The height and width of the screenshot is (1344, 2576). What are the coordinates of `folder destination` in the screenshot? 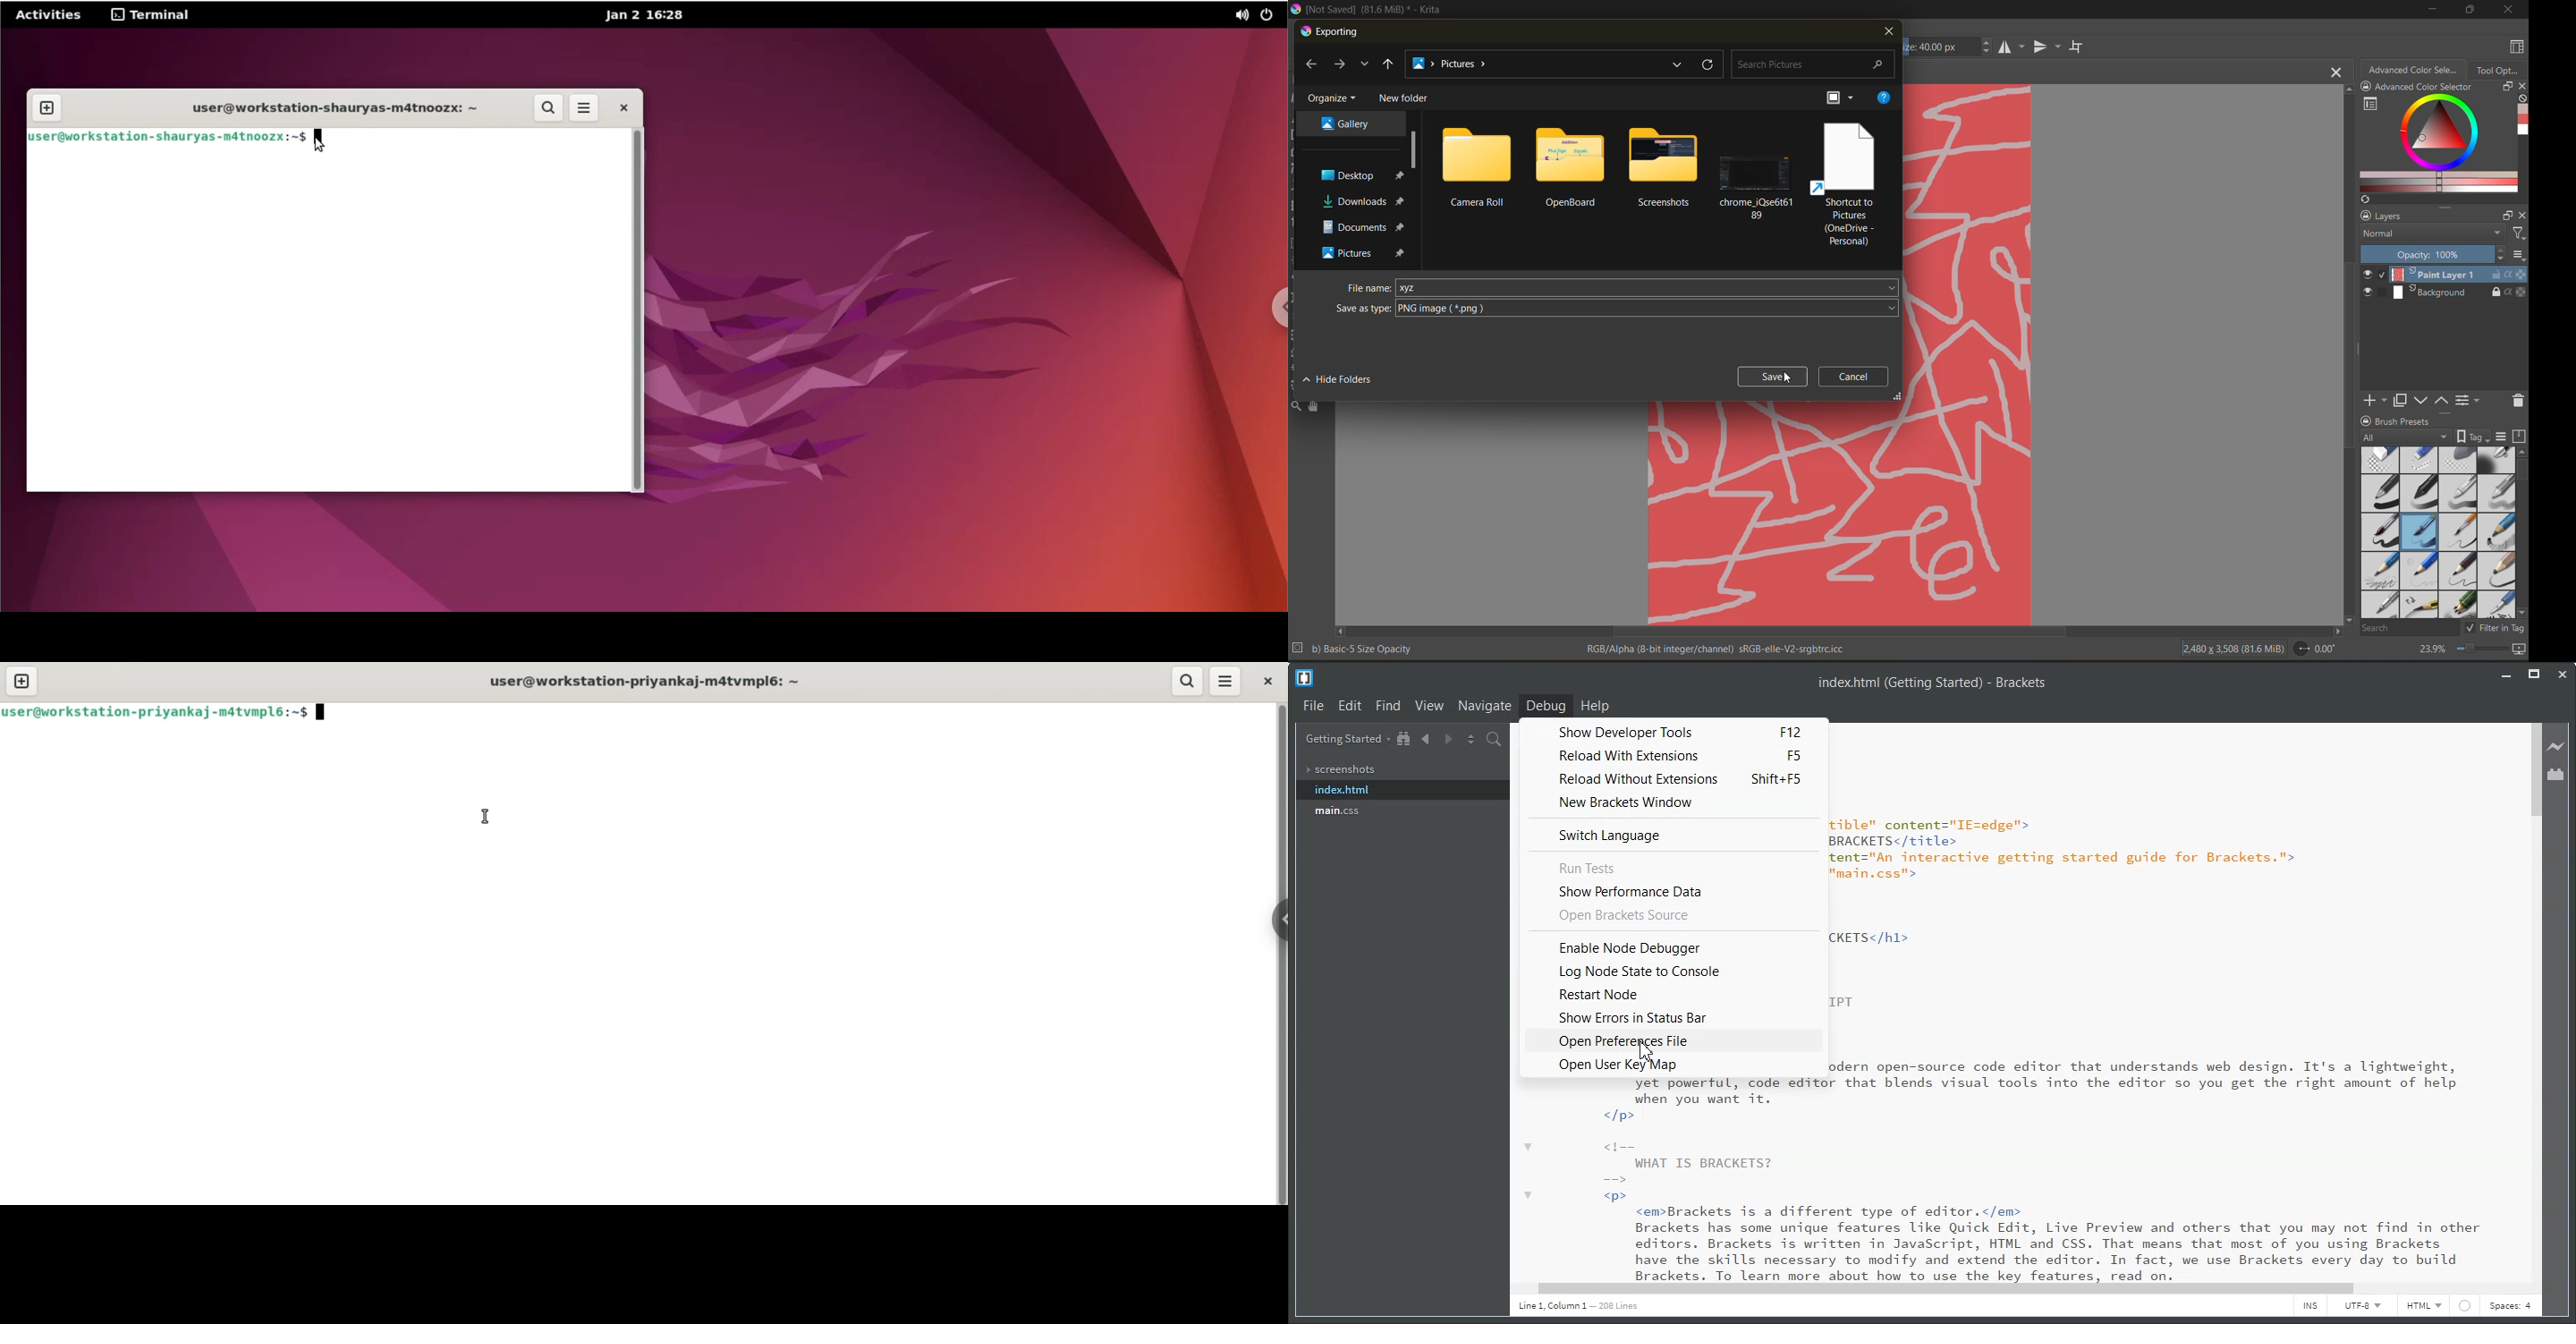 It's located at (1347, 122).